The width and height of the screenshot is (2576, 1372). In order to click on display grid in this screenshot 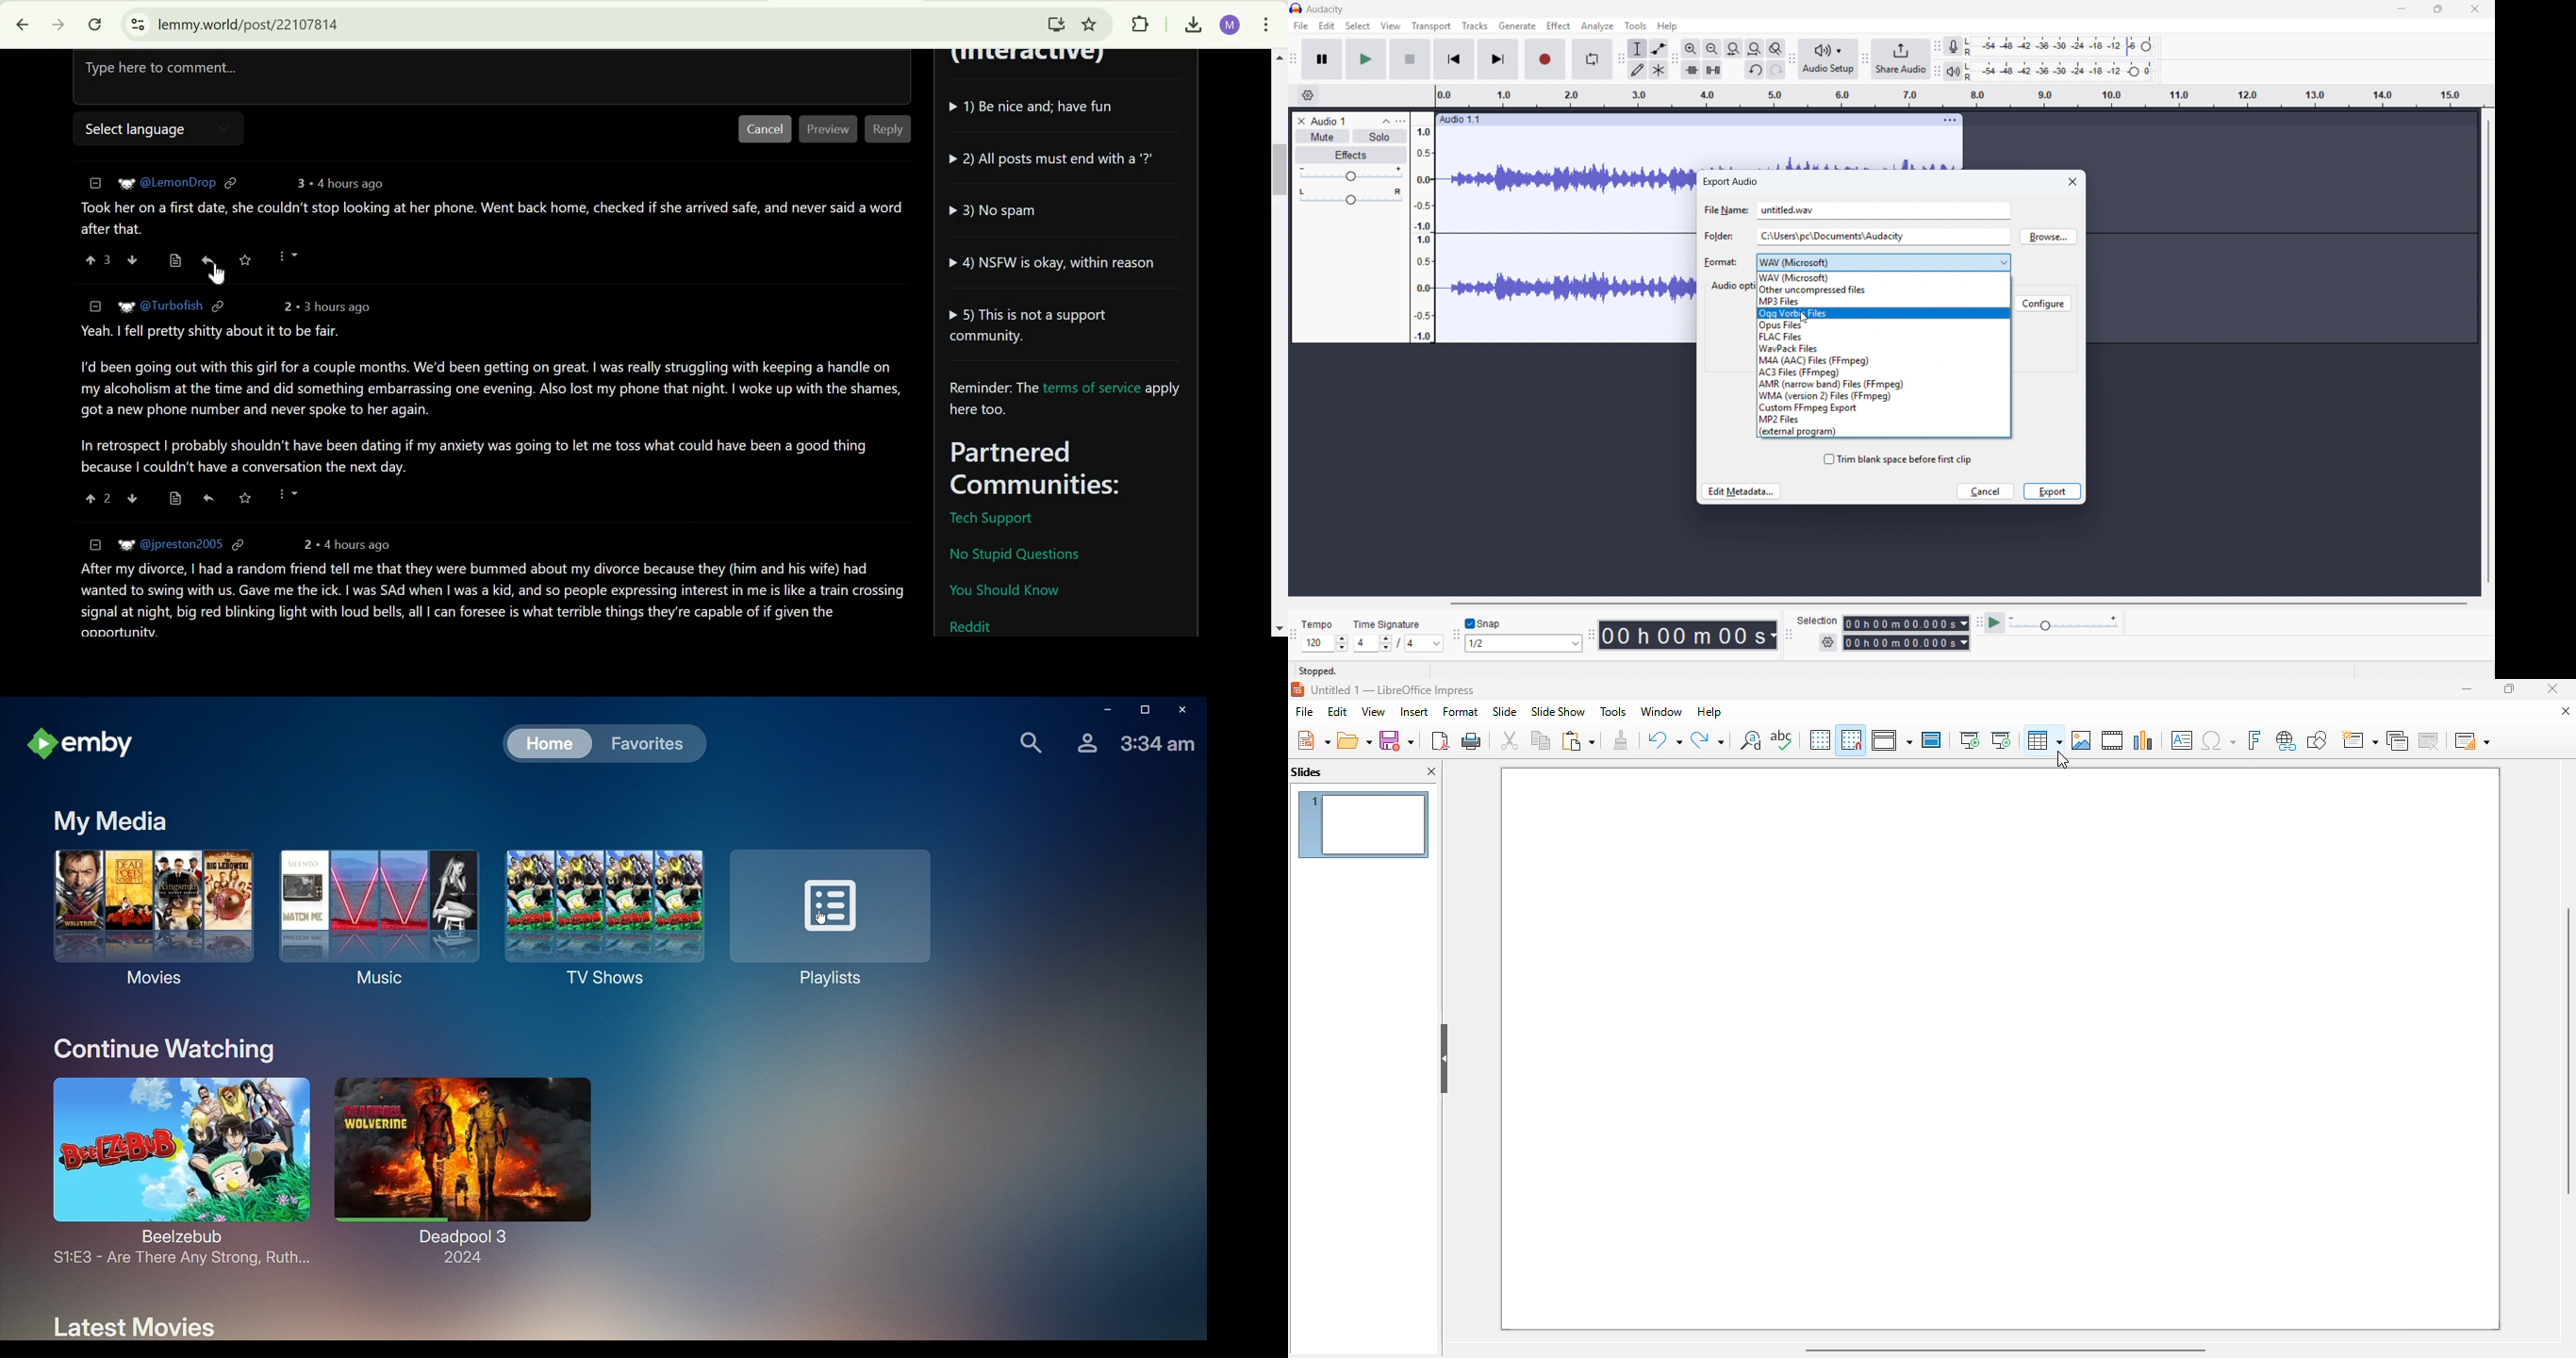, I will do `click(1820, 739)`.